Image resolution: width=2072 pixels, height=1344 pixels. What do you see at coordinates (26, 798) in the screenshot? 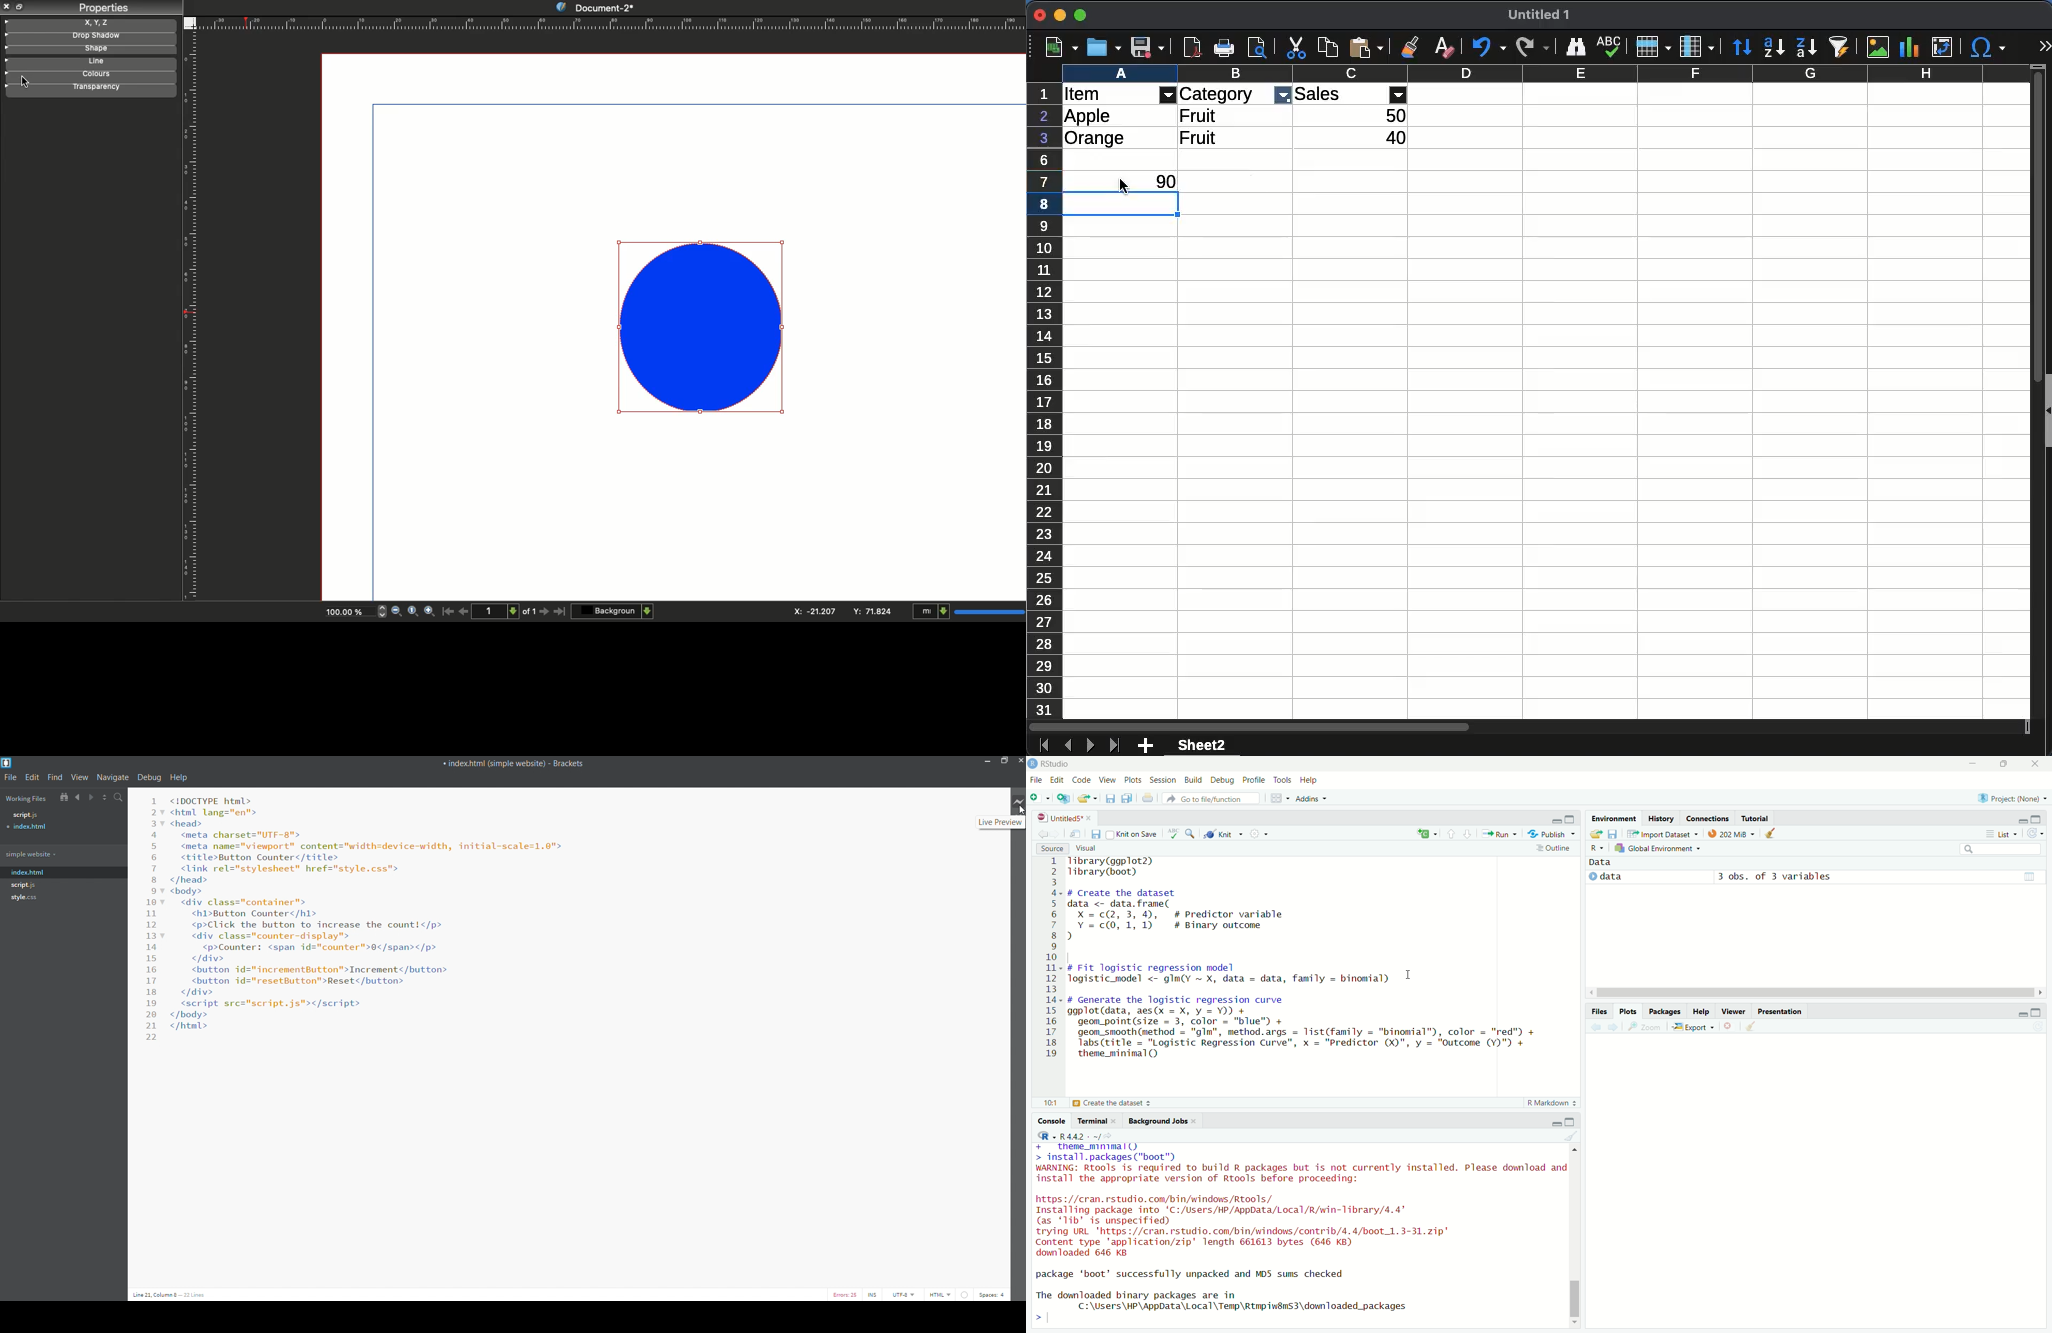
I see `working files` at bounding box center [26, 798].